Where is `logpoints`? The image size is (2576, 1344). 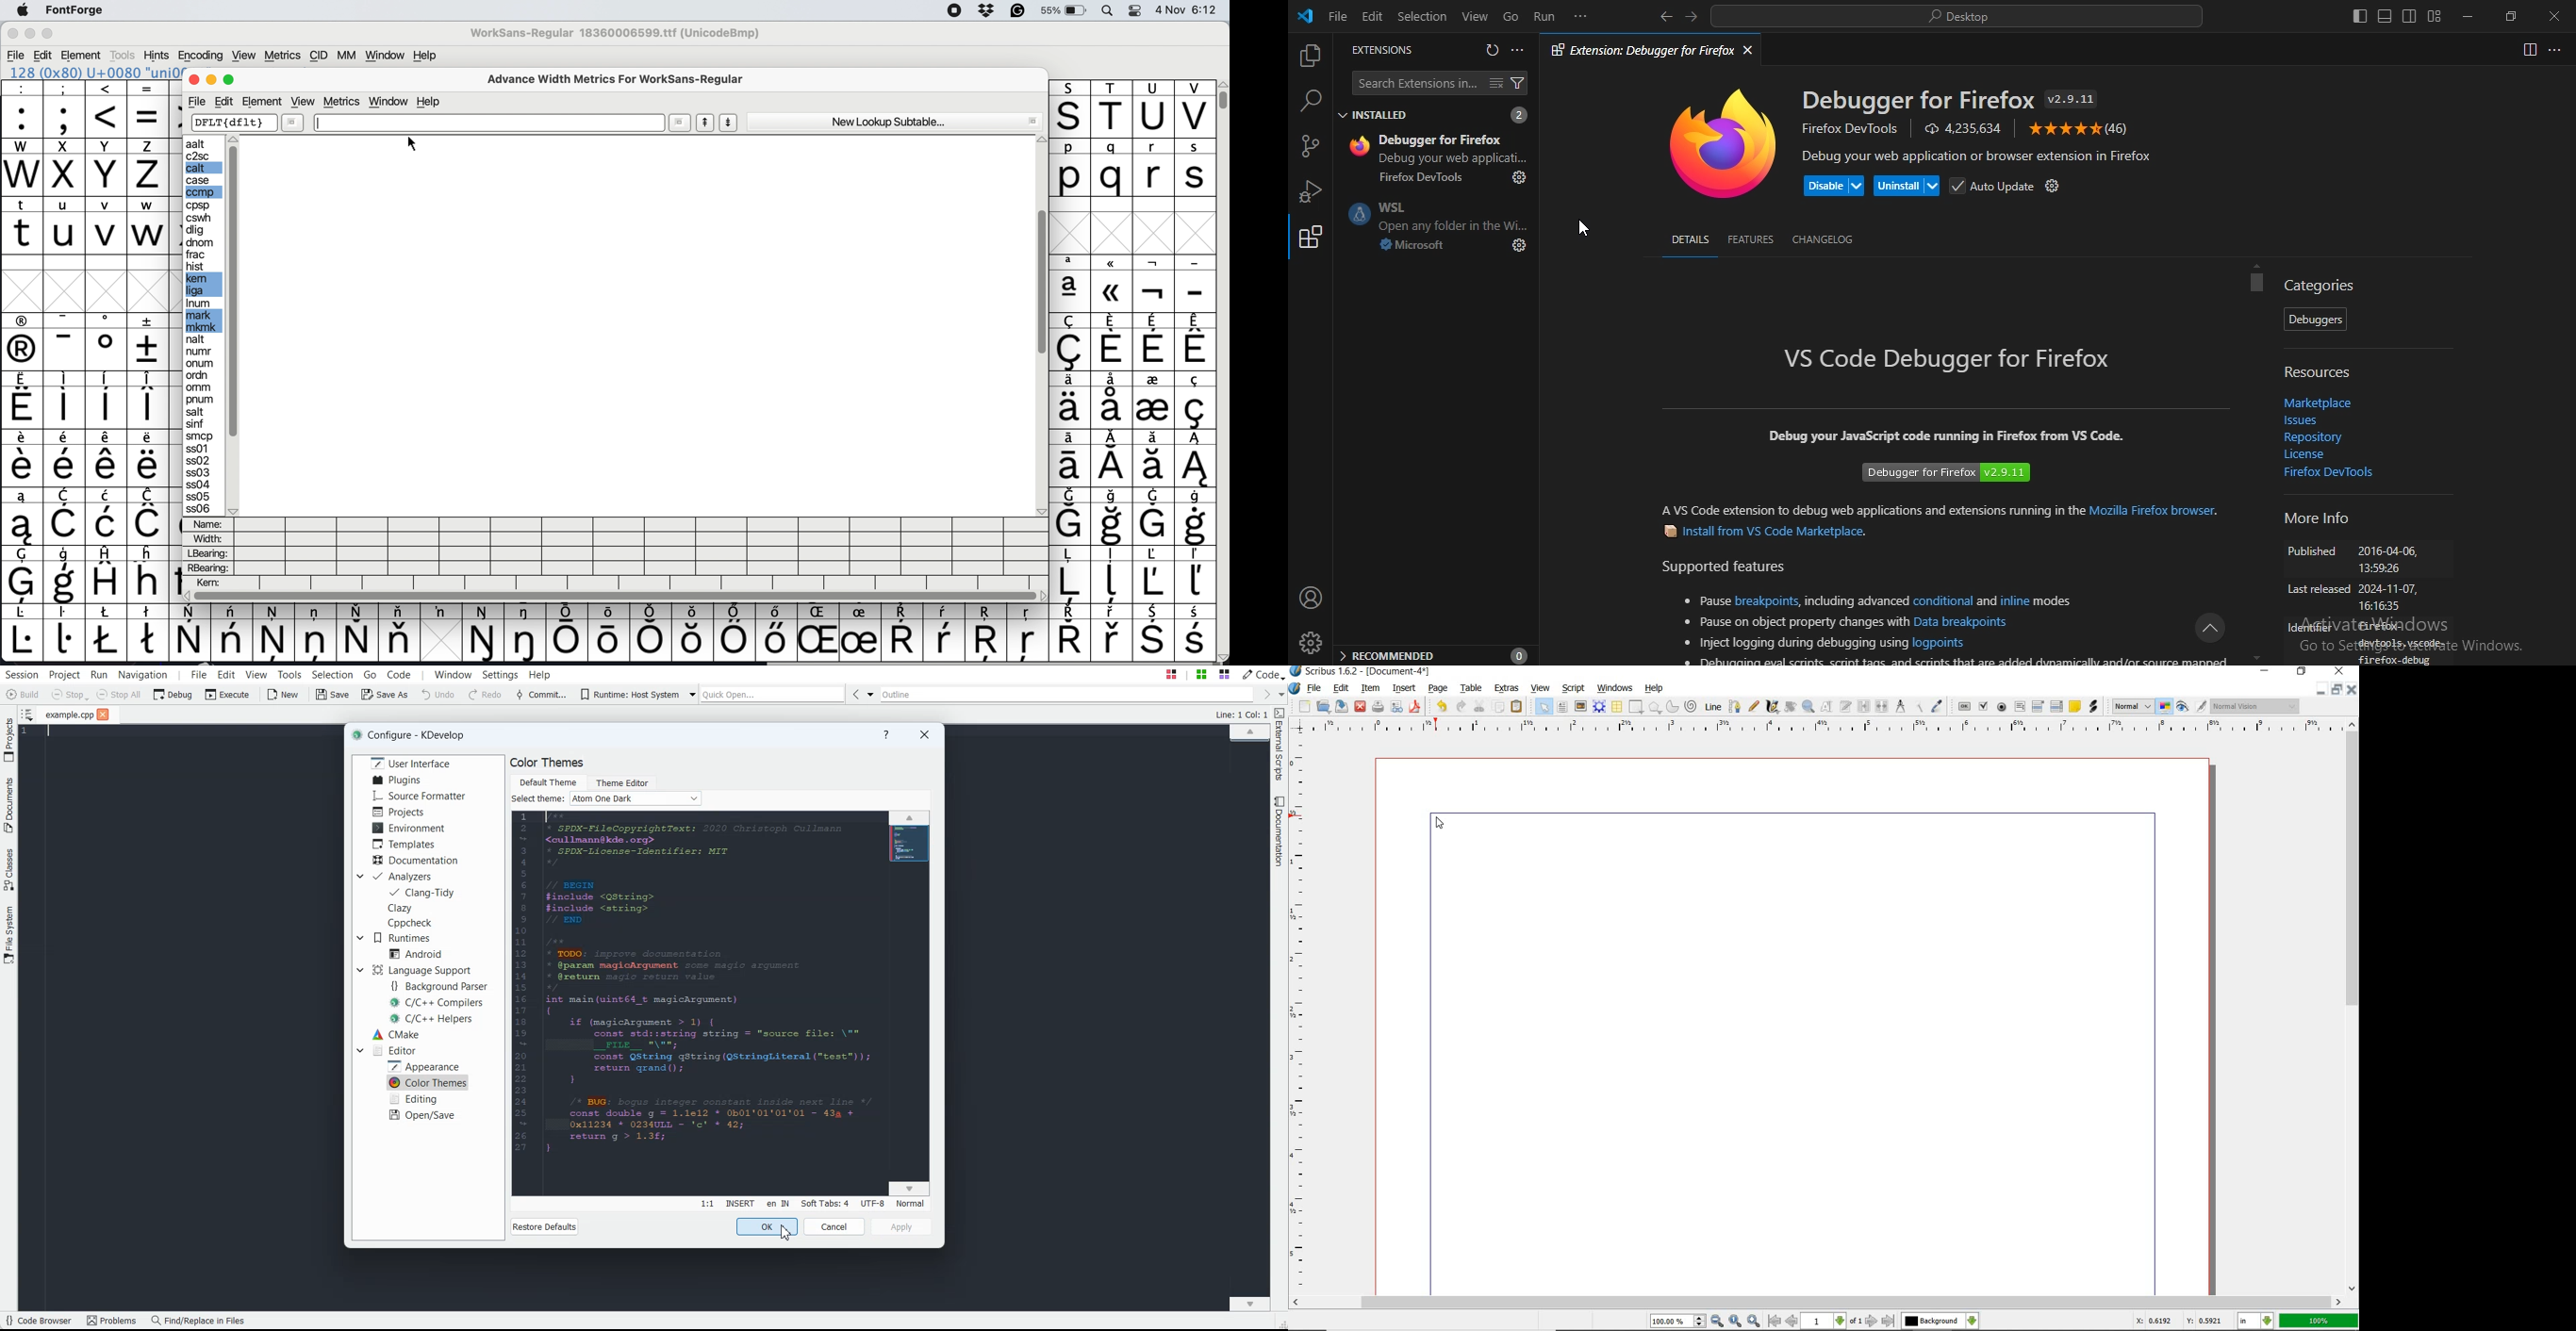 logpoints is located at coordinates (1938, 643).